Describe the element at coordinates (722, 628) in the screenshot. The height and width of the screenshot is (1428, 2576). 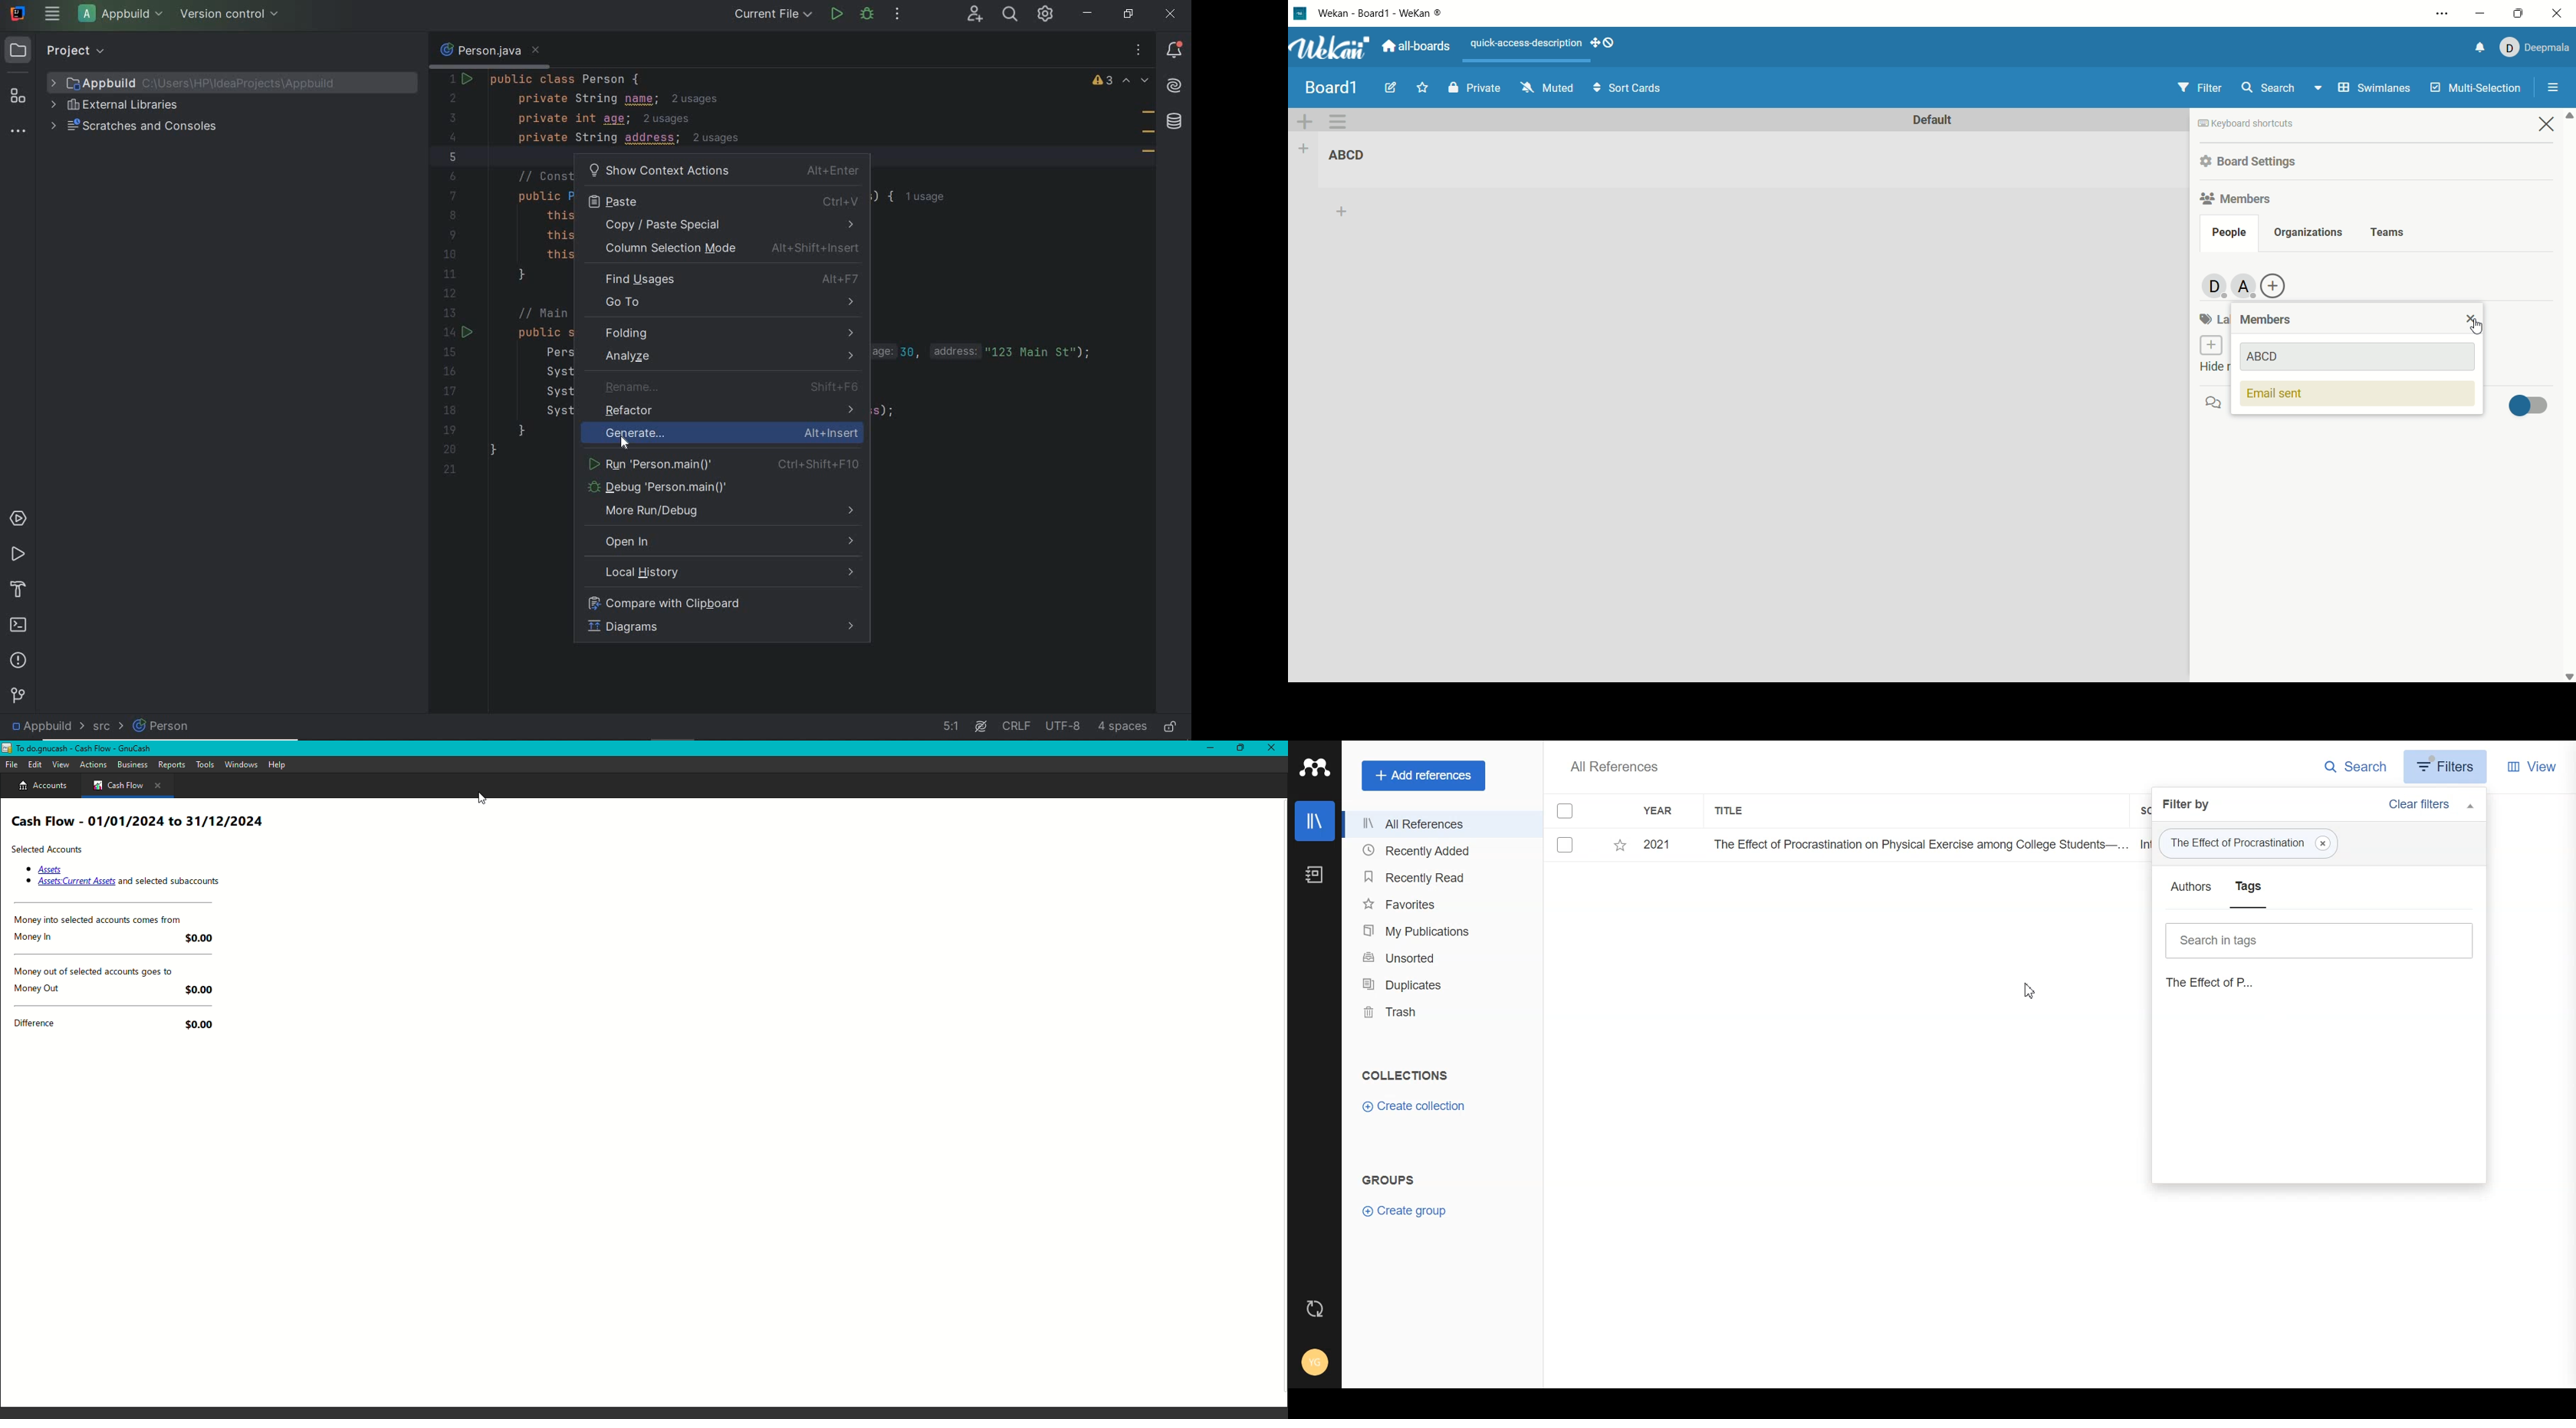
I see `diagrams` at that location.